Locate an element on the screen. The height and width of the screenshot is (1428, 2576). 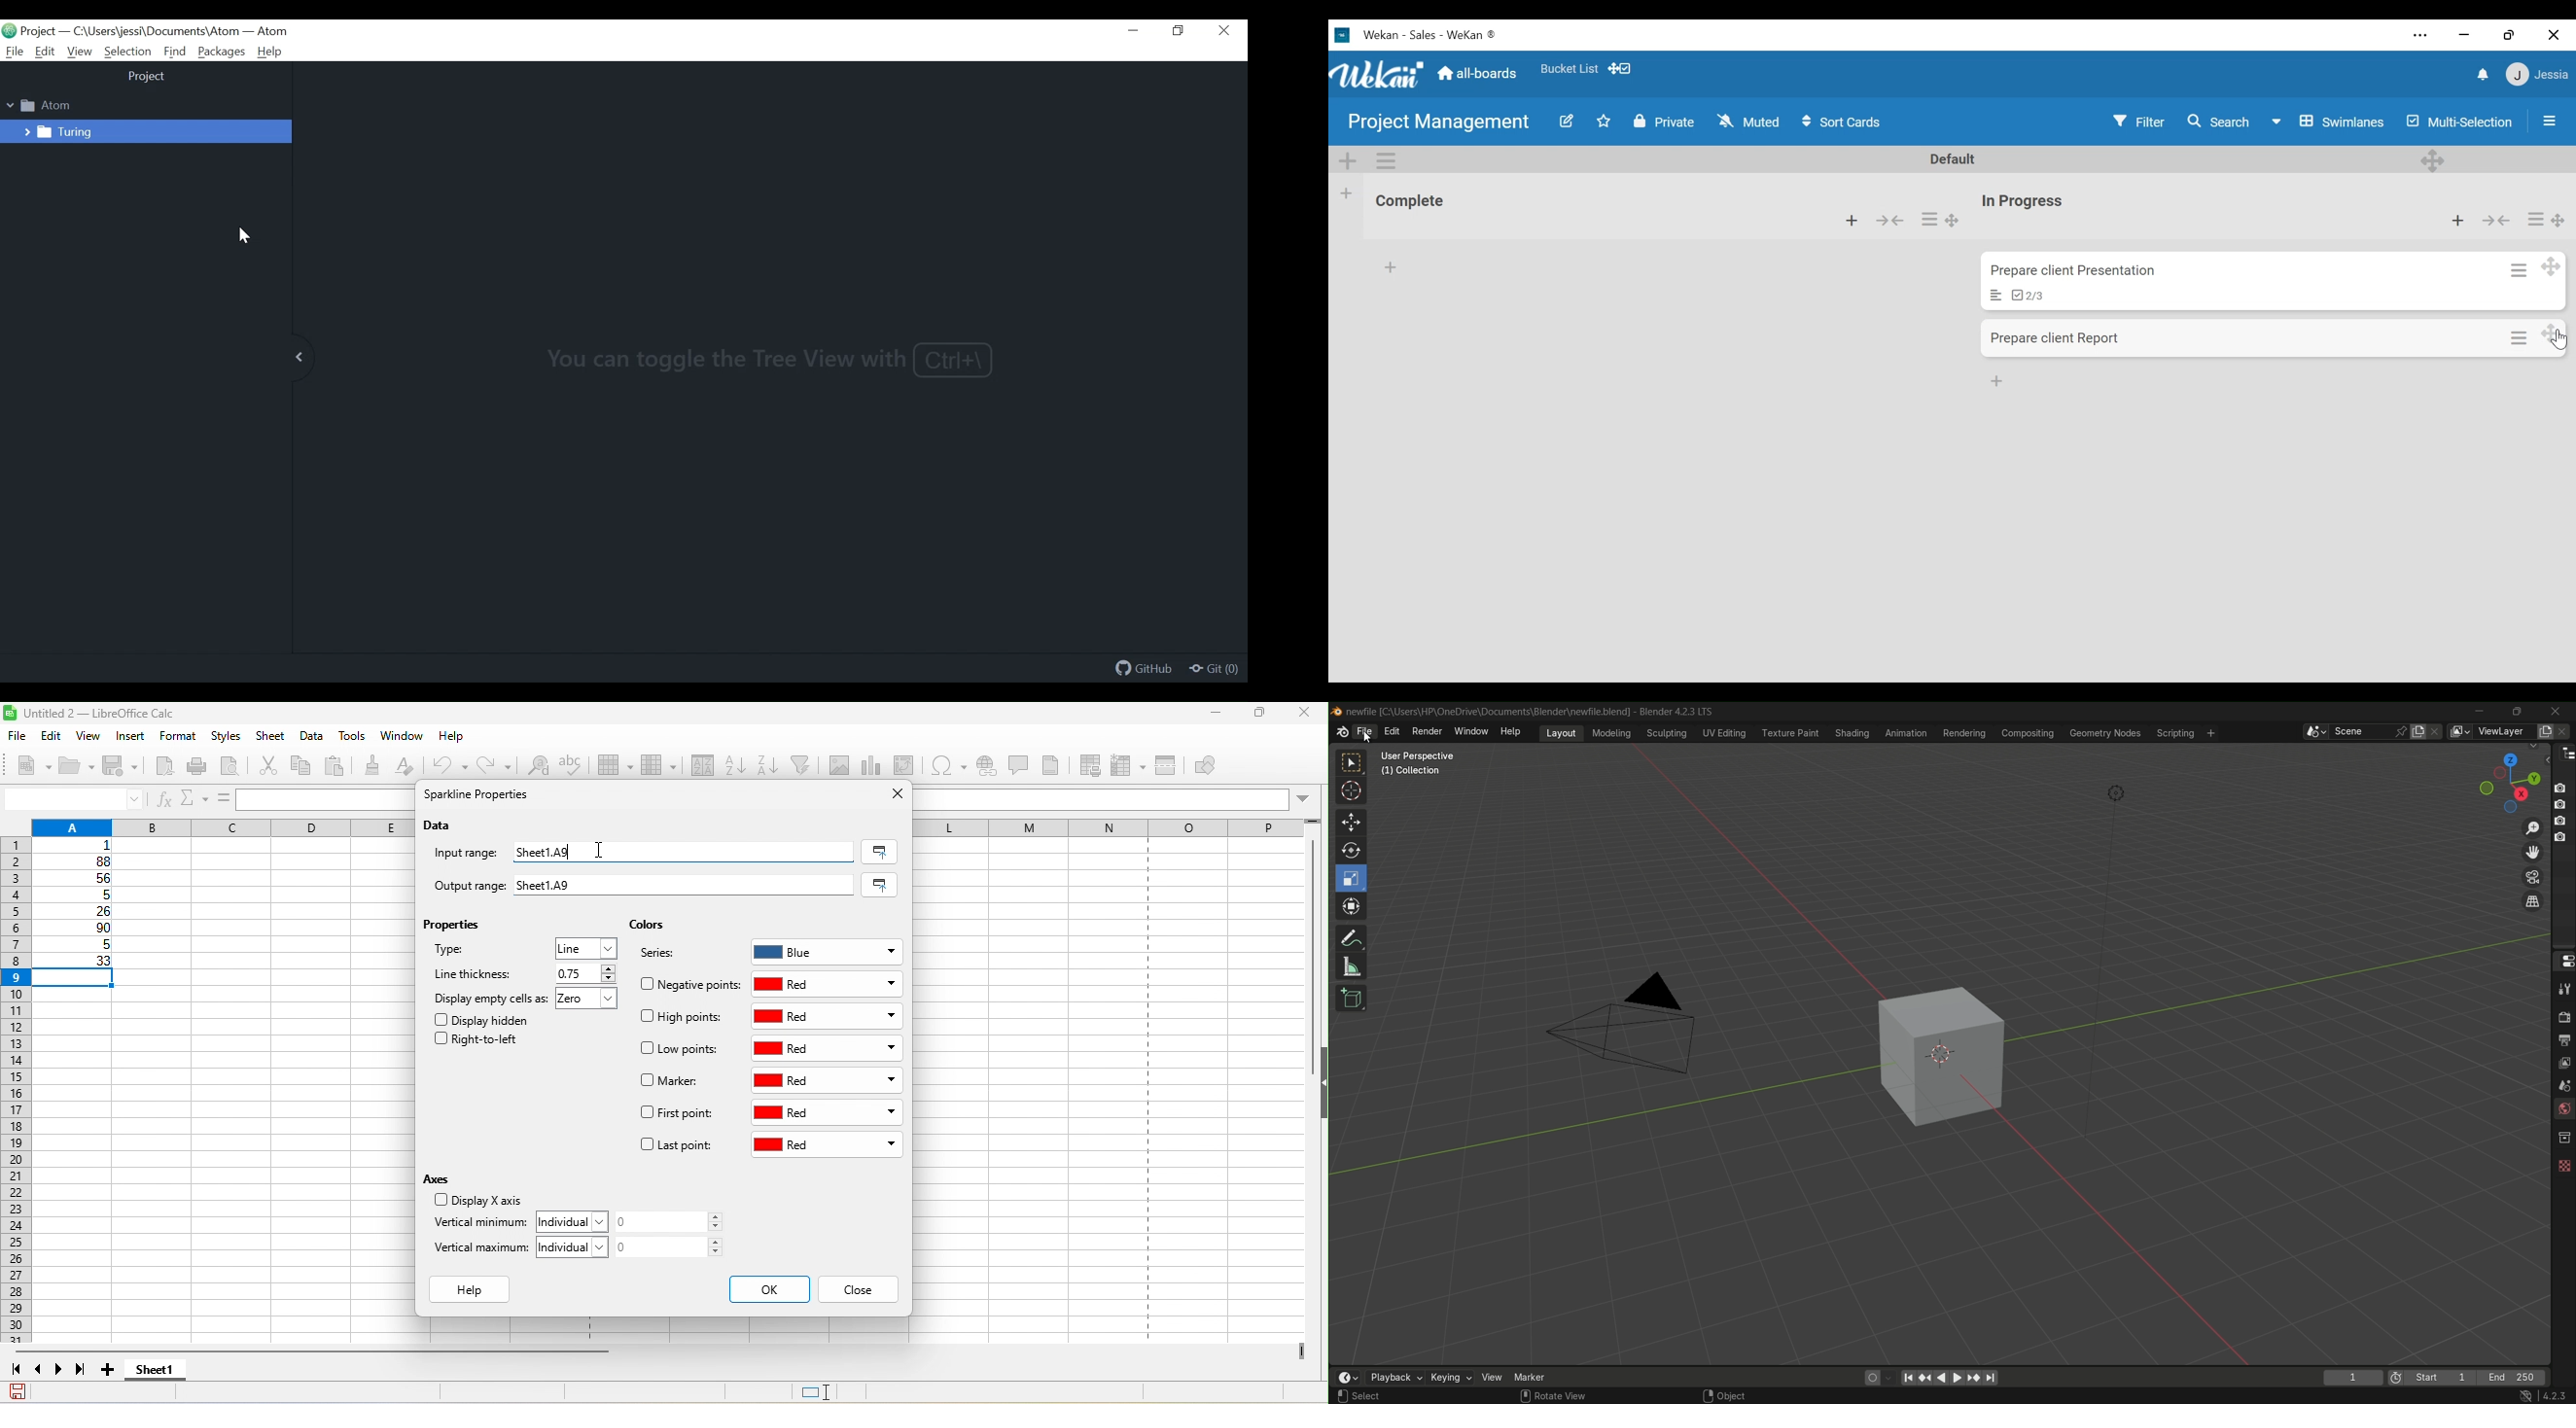
right to left is located at coordinates (482, 1042).